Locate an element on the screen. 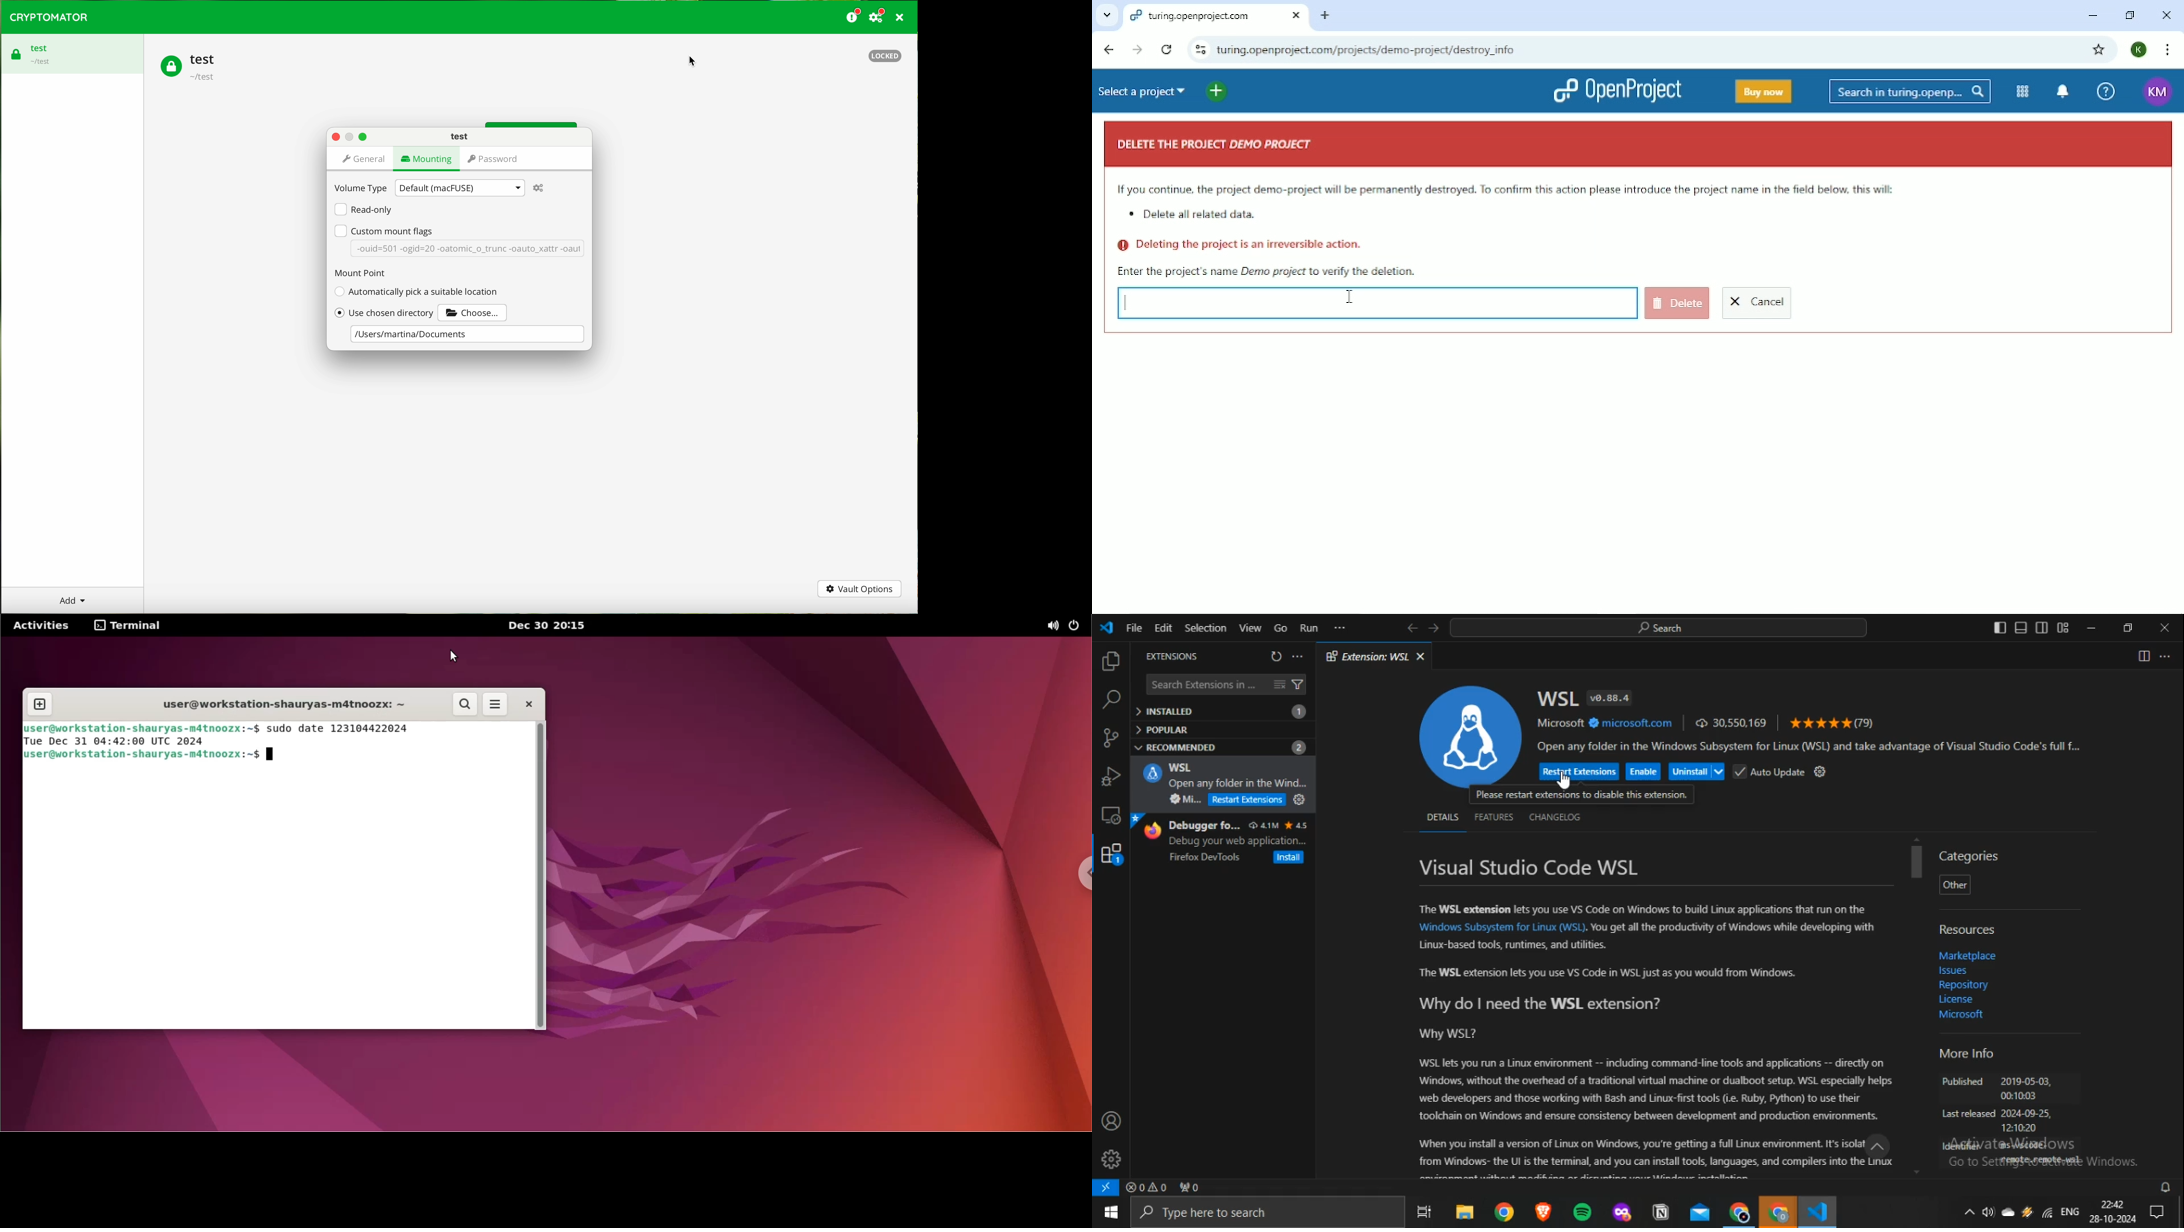  no ports forwarded is located at coordinates (1190, 1187).